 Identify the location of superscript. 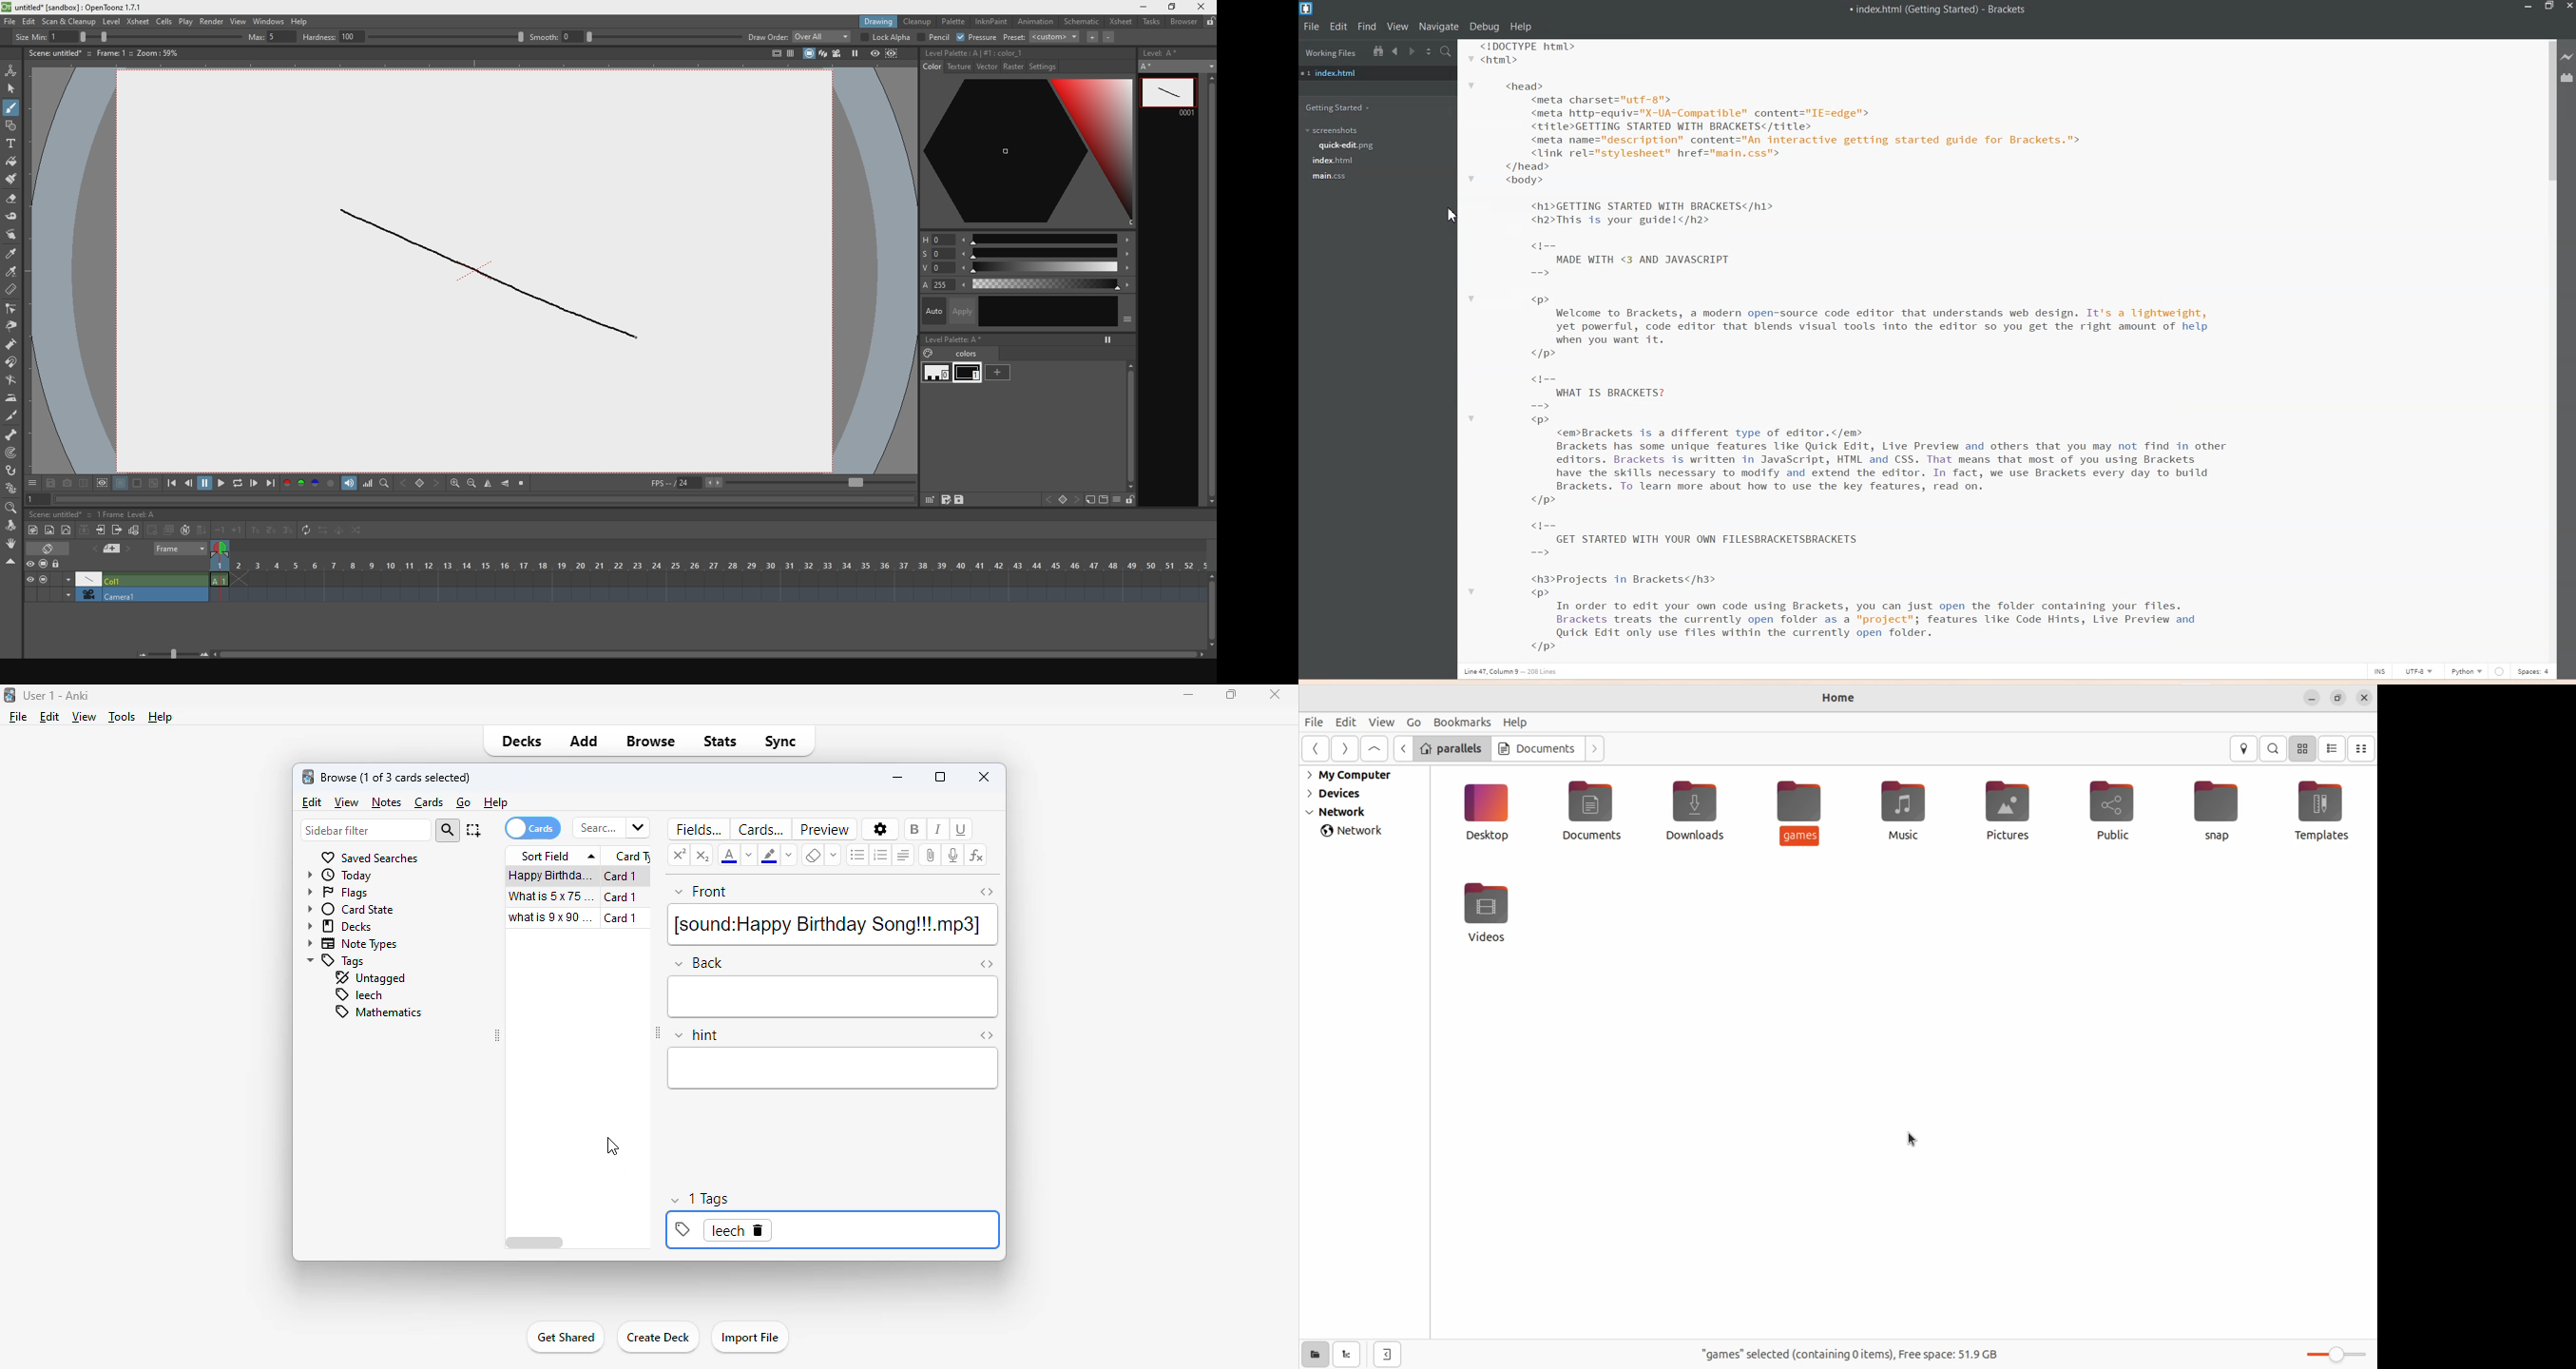
(680, 854).